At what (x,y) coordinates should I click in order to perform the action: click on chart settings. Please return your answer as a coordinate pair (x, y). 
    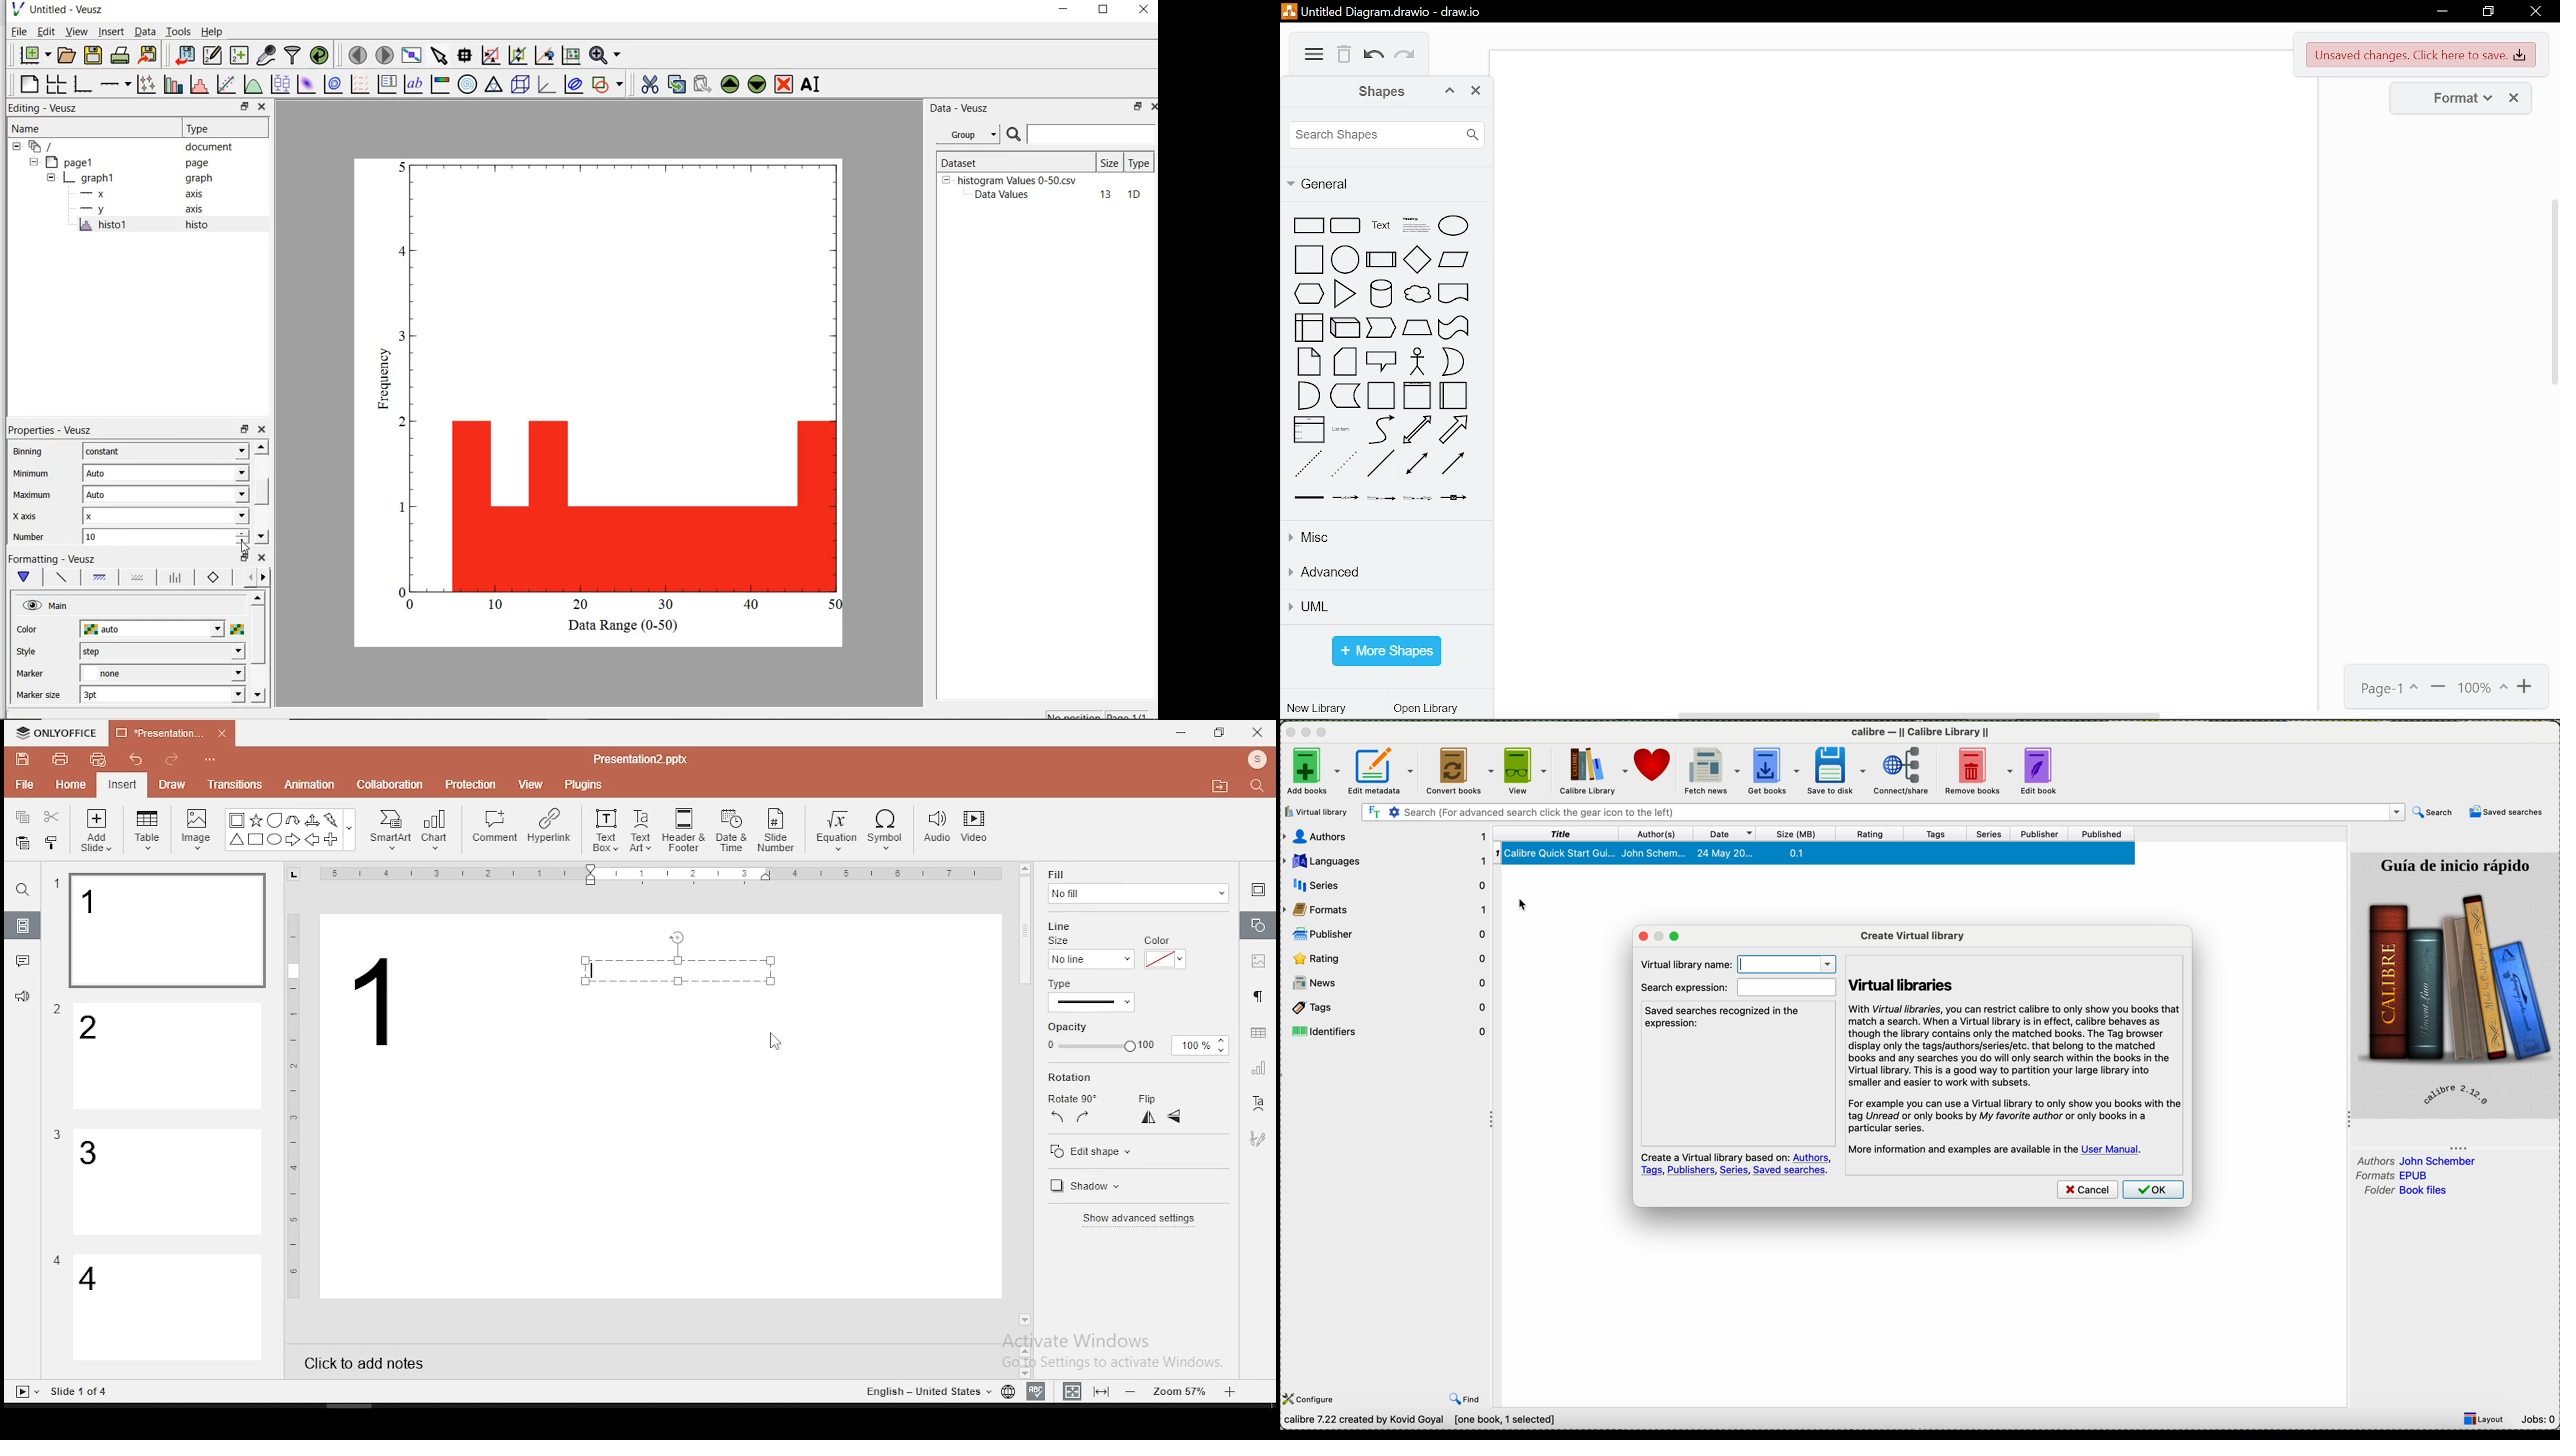
    Looking at the image, I should click on (1257, 1068).